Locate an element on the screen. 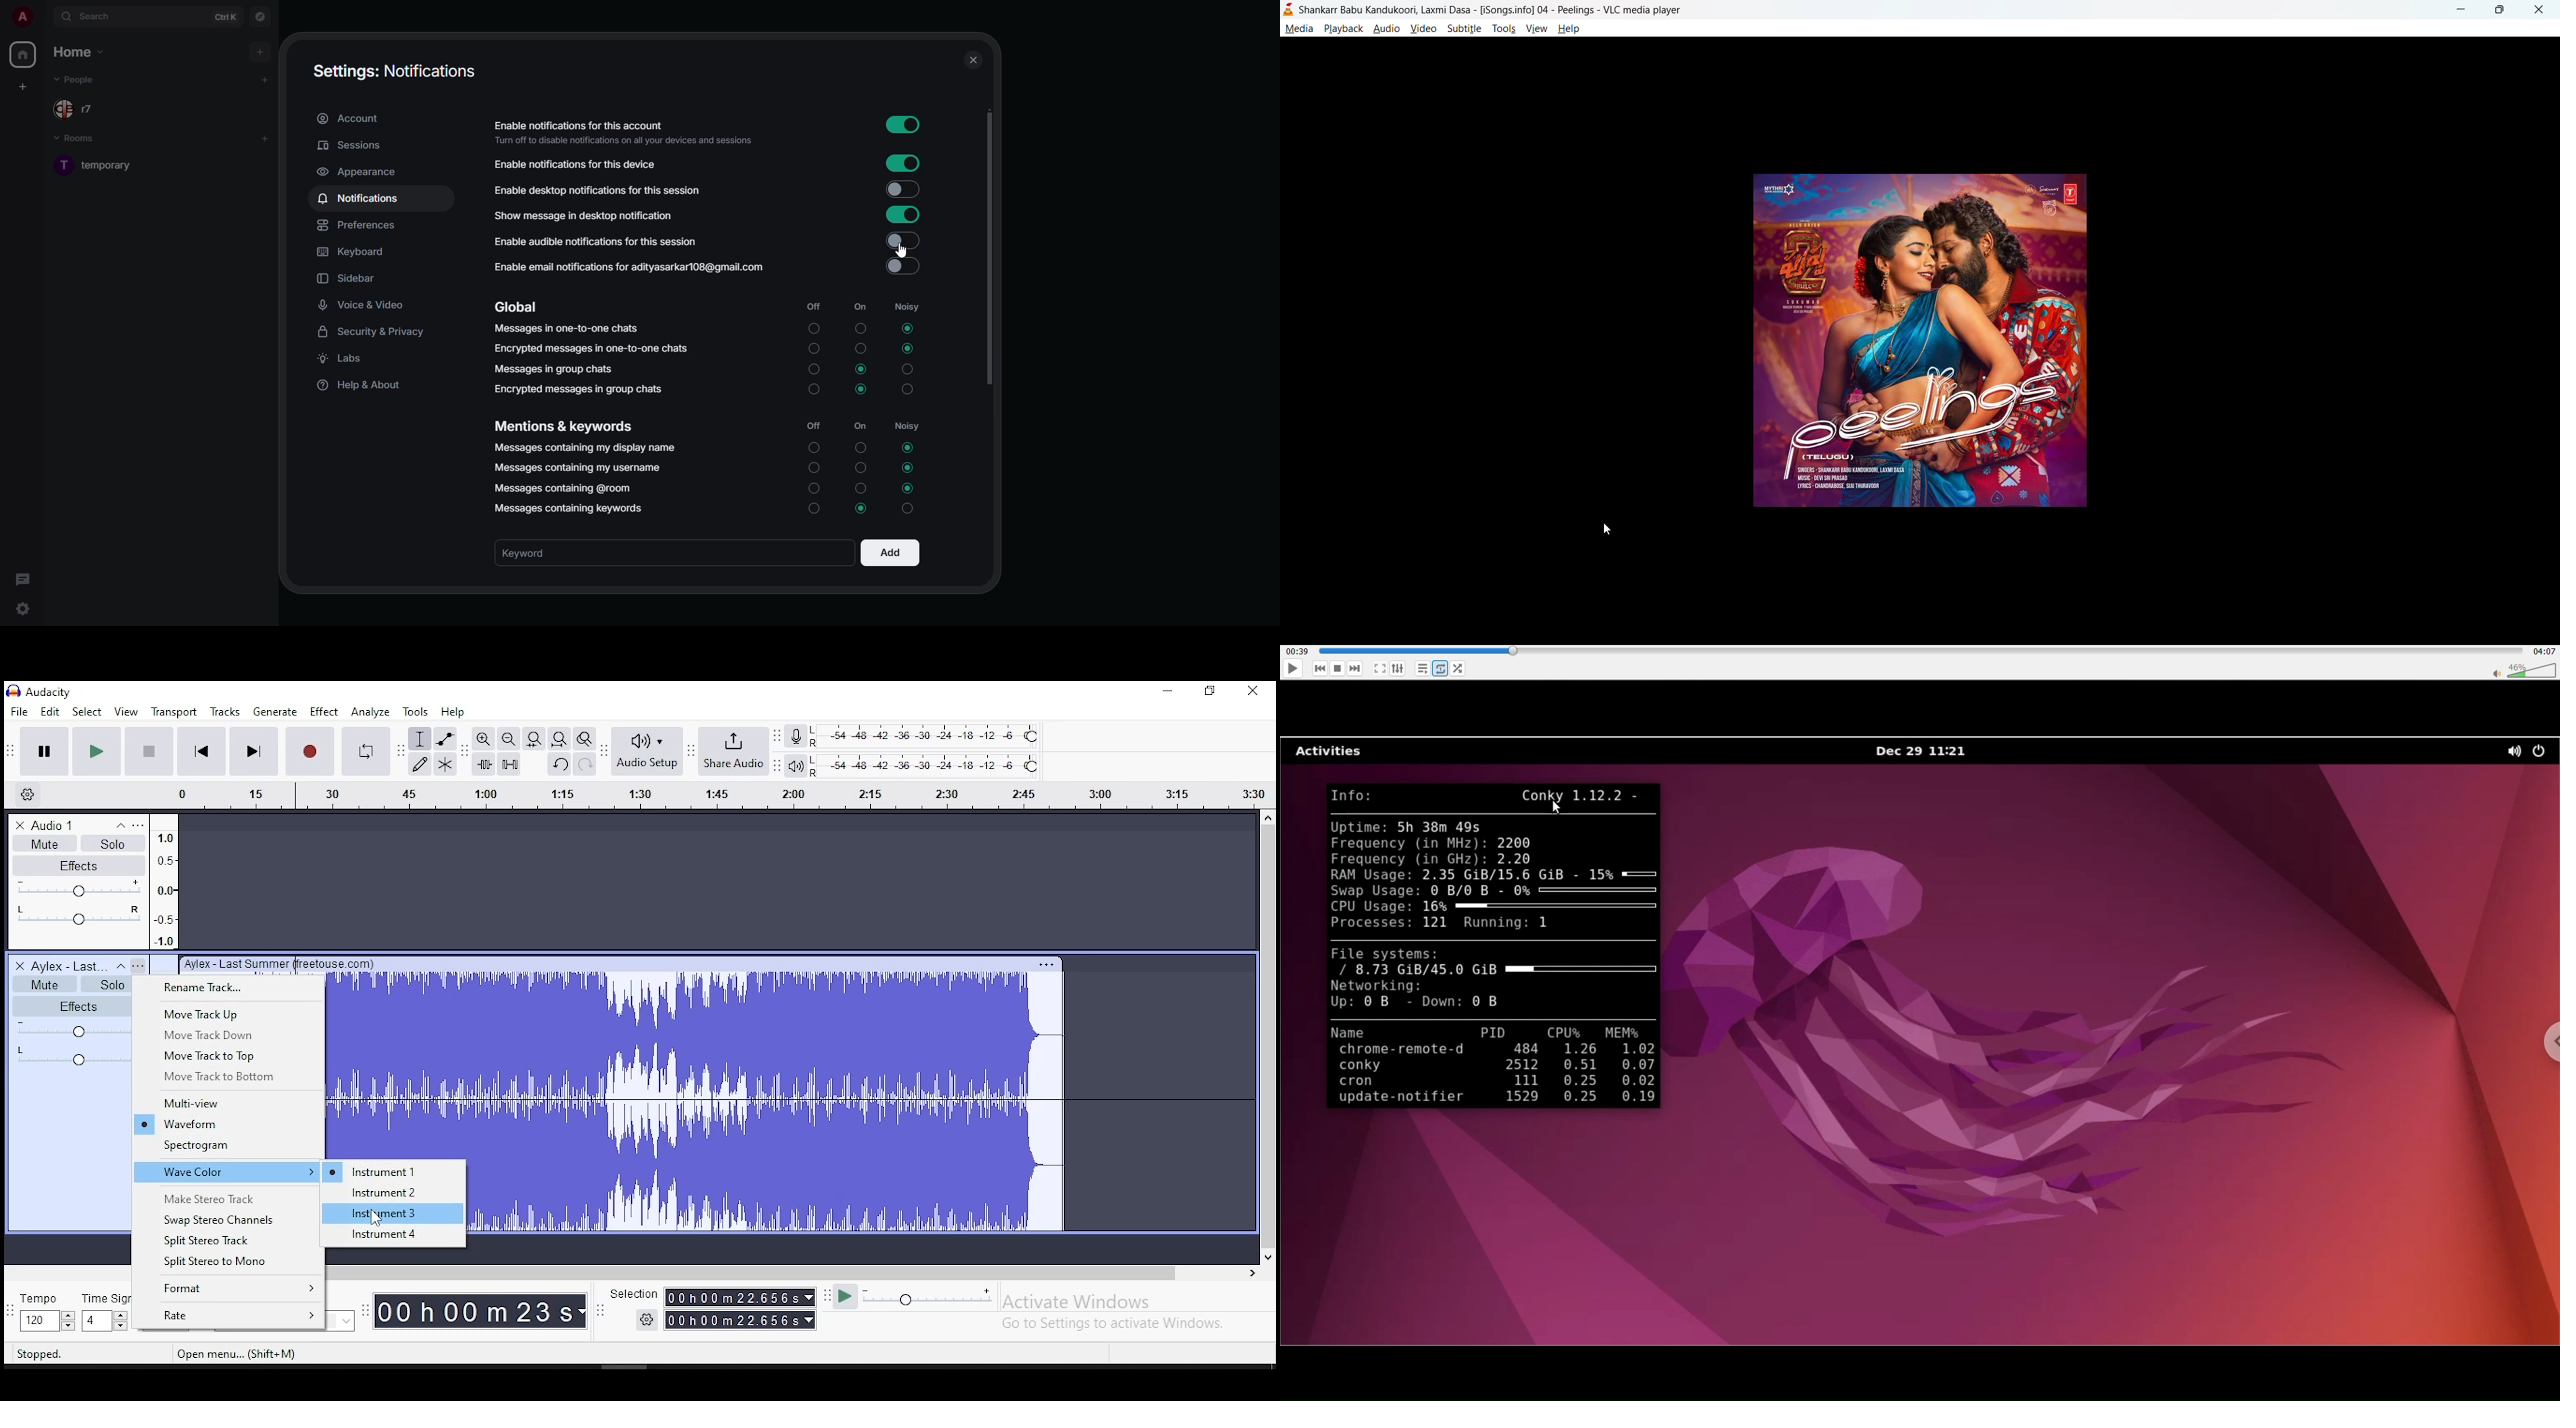 The height and width of the screenshot is (1428, 2576). selected is located at coordinates (908, 449).